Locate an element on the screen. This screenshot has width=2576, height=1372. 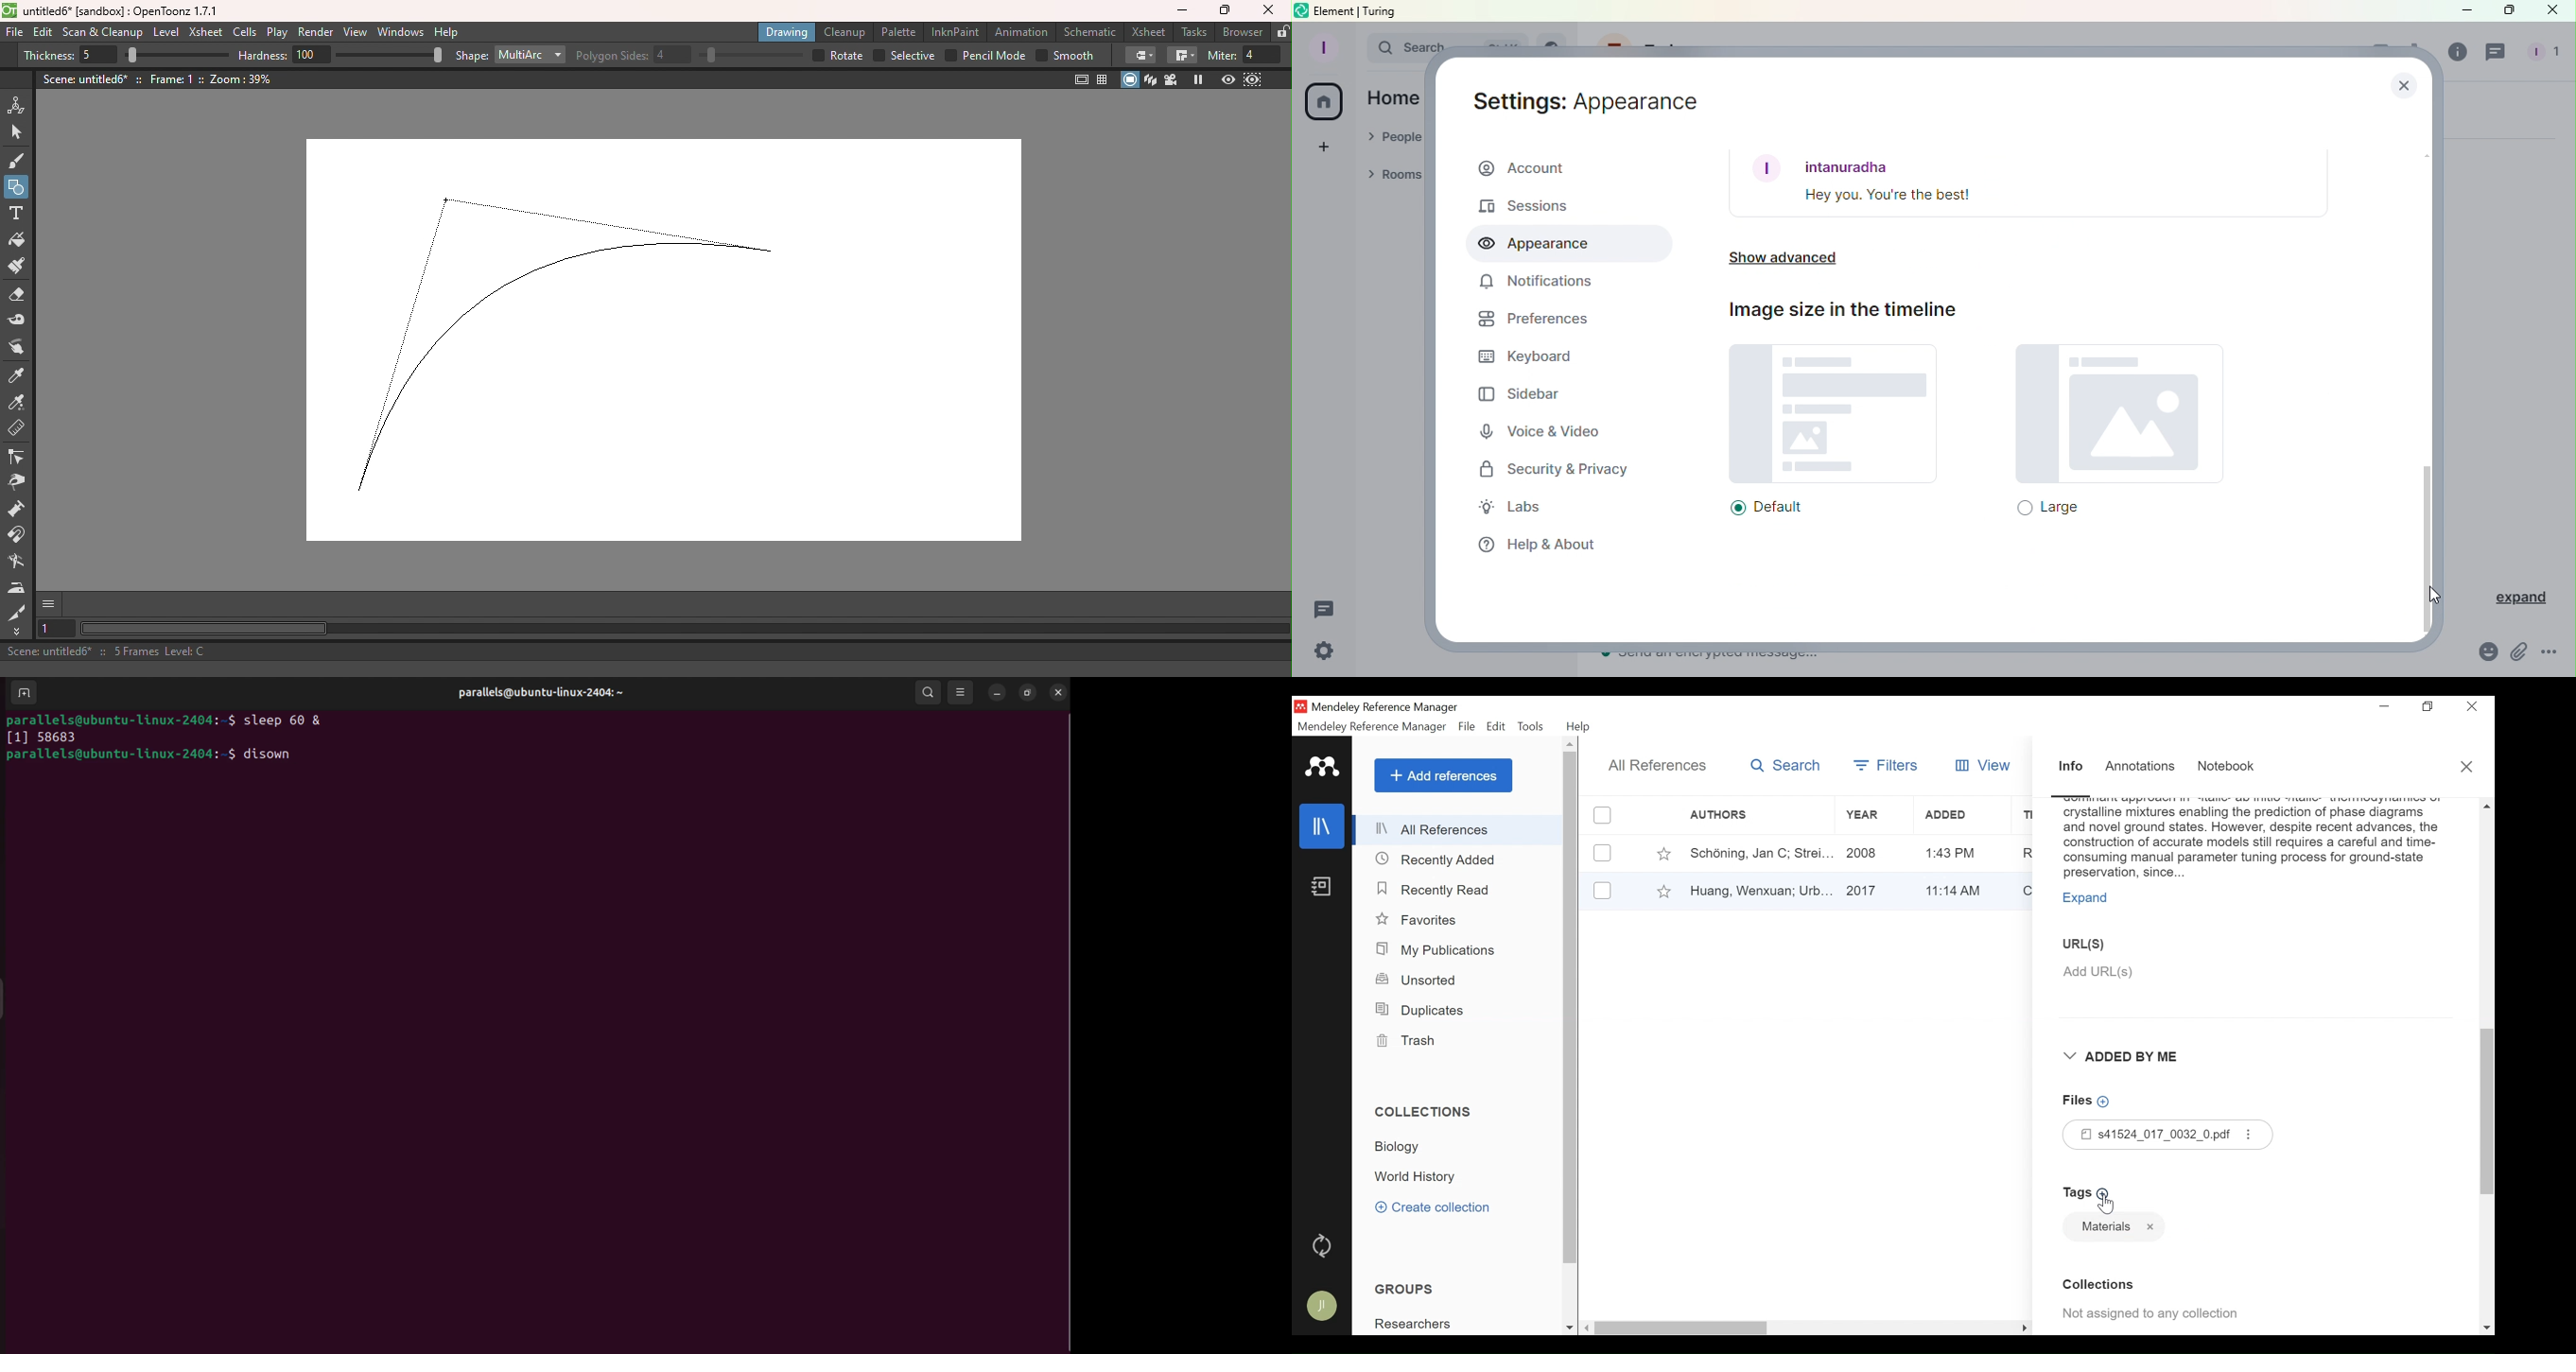
Polygon sides bar is located at coordinates (749, 56).